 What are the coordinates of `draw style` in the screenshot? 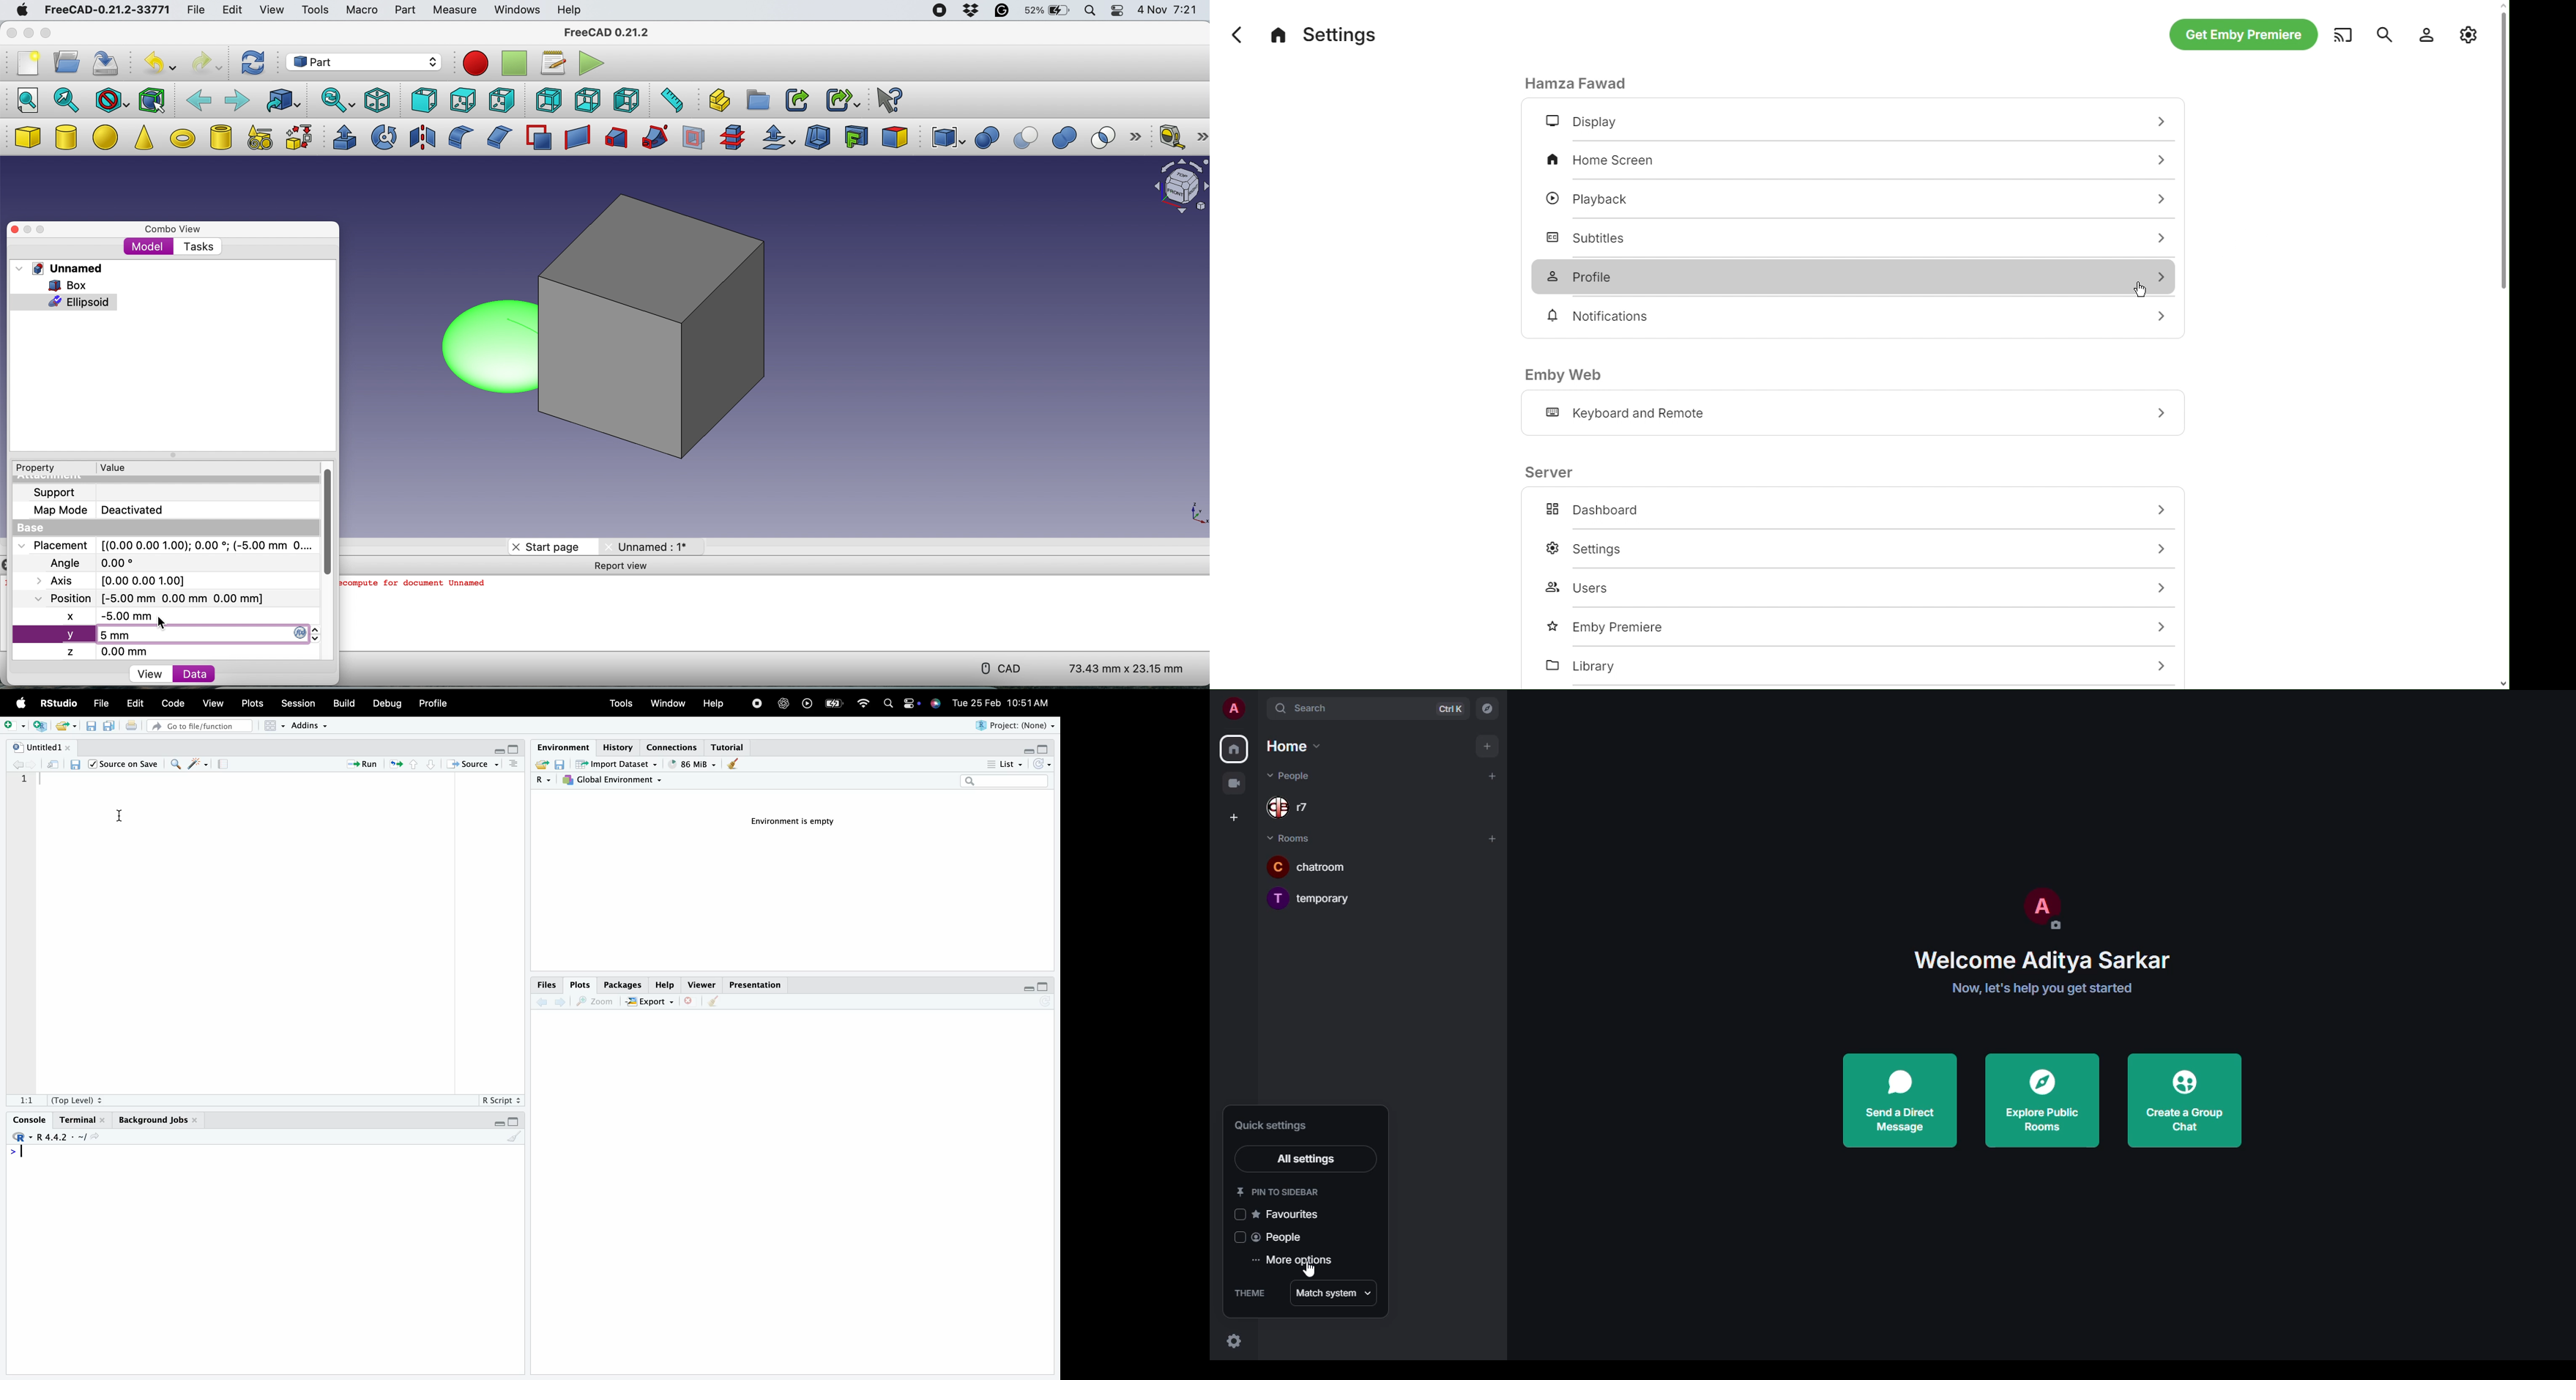 It's located at (112, 101).